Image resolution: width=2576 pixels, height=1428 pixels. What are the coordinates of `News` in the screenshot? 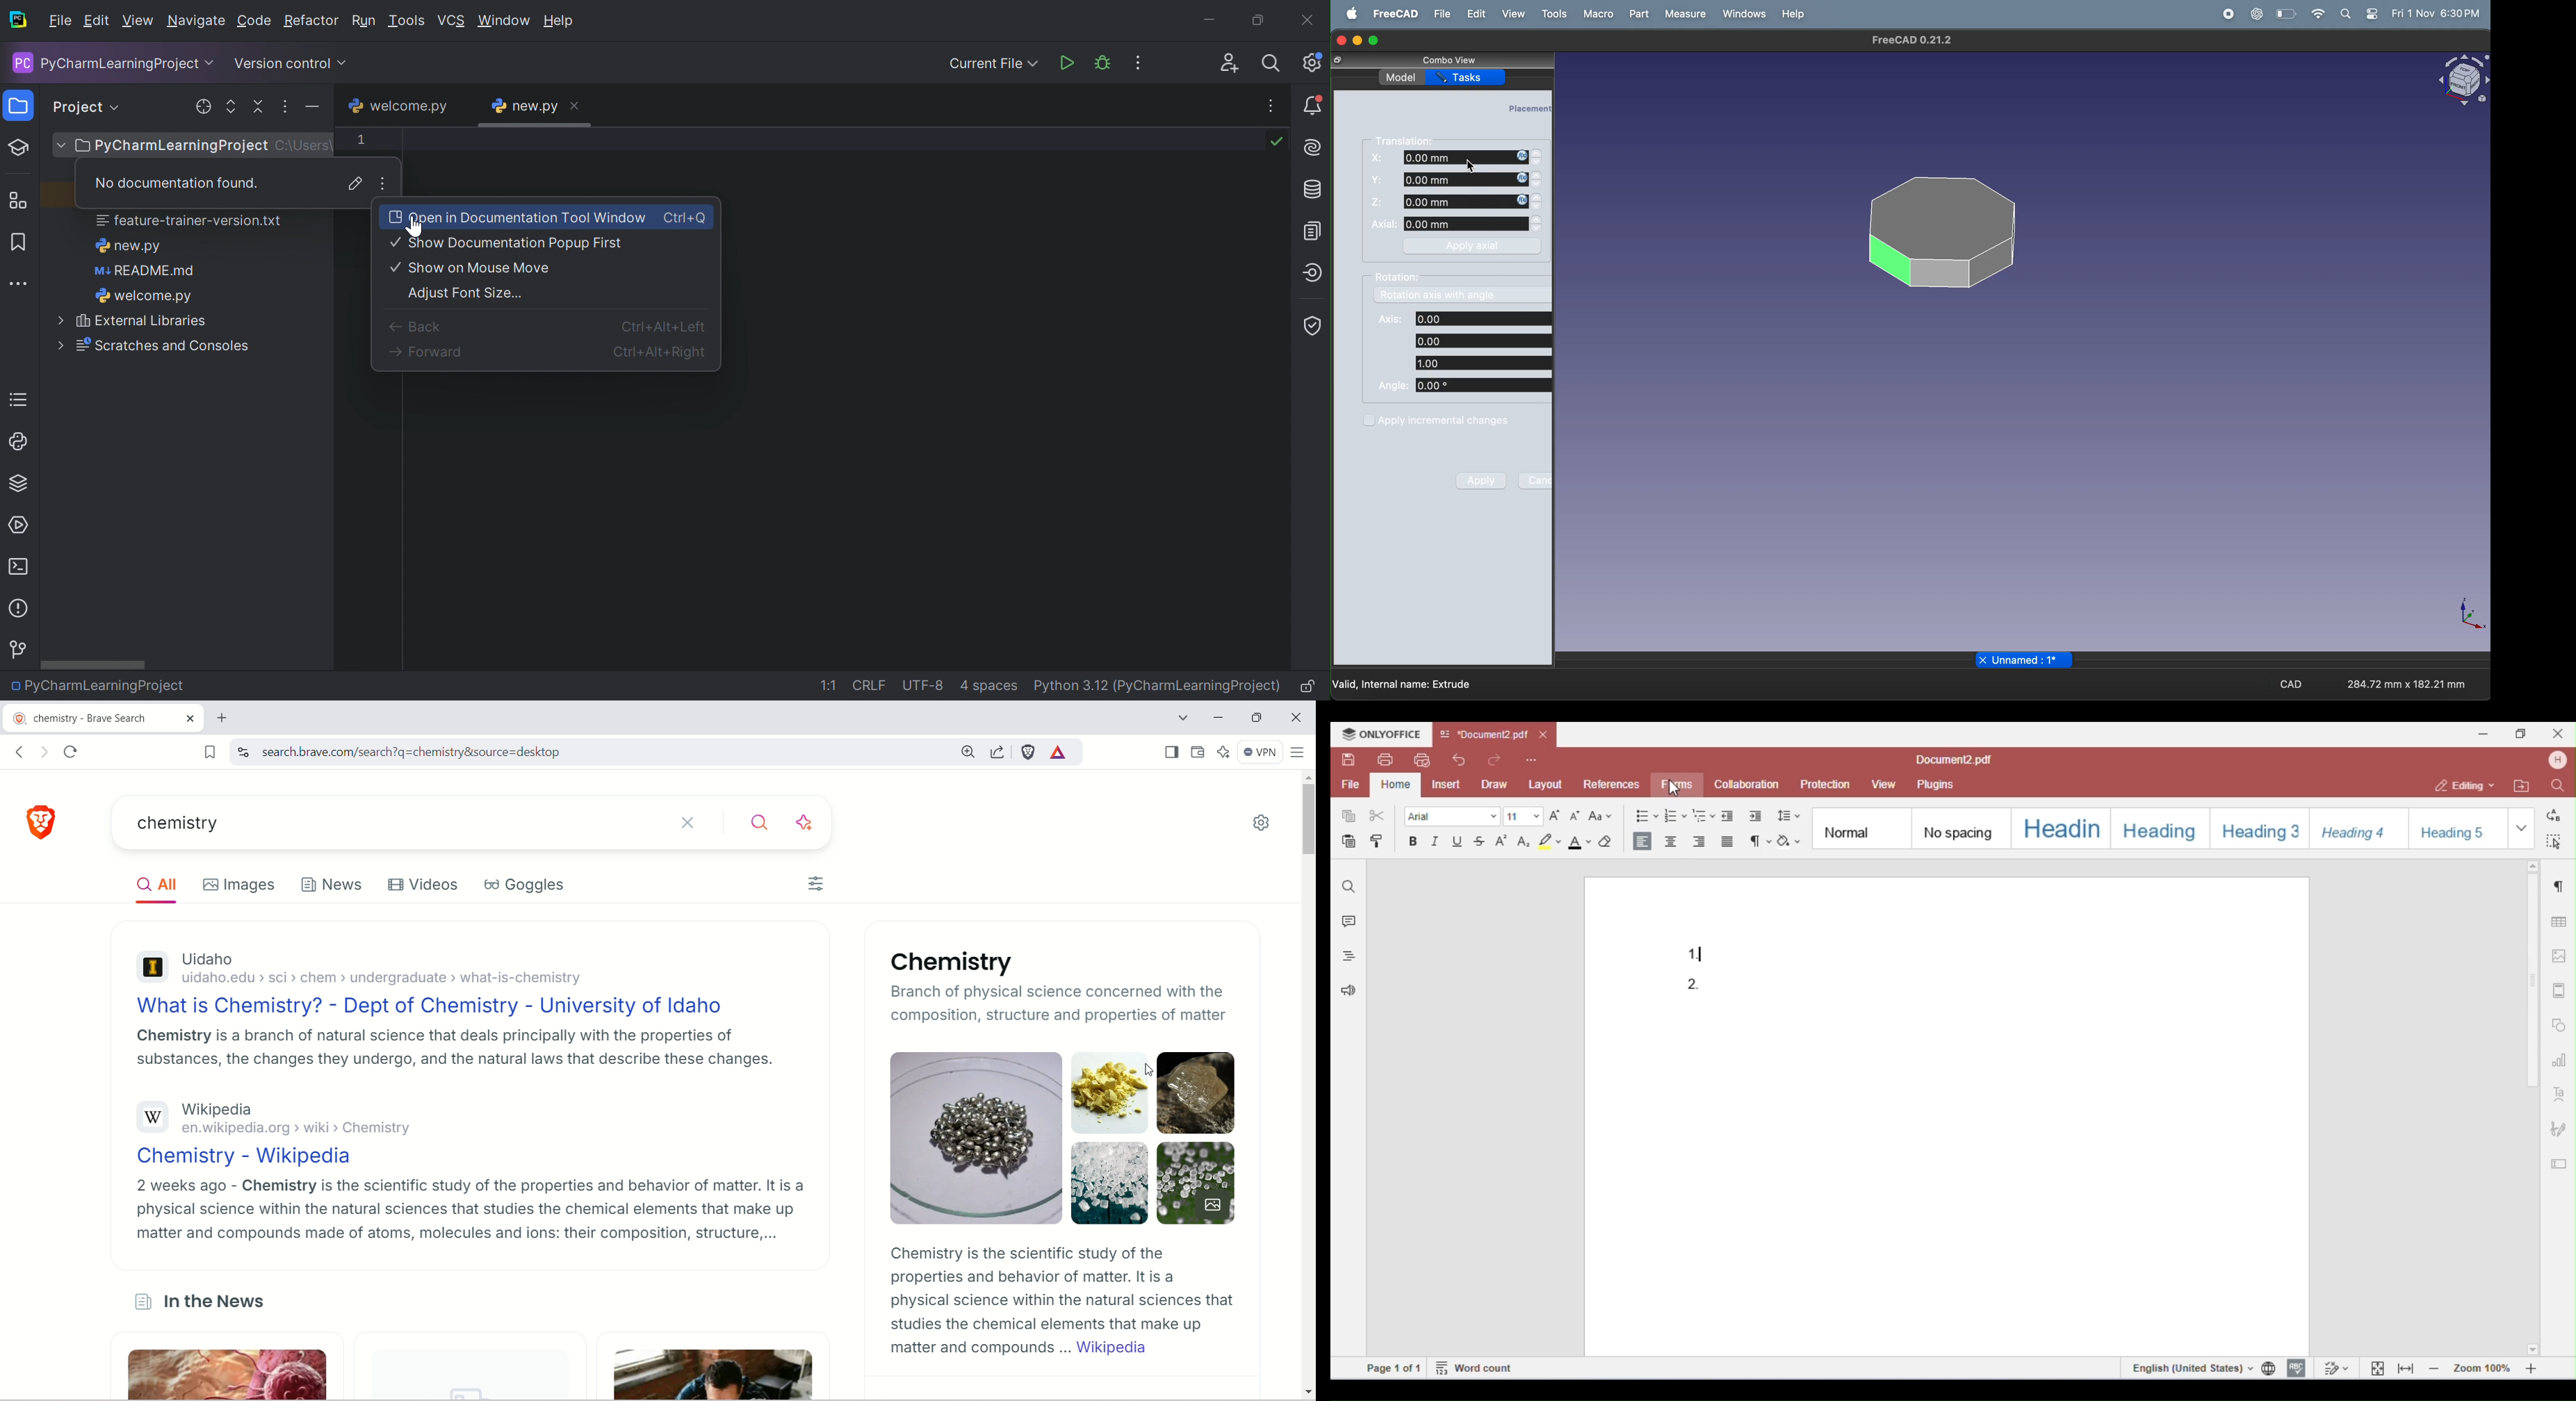 It's located at (333, 884).